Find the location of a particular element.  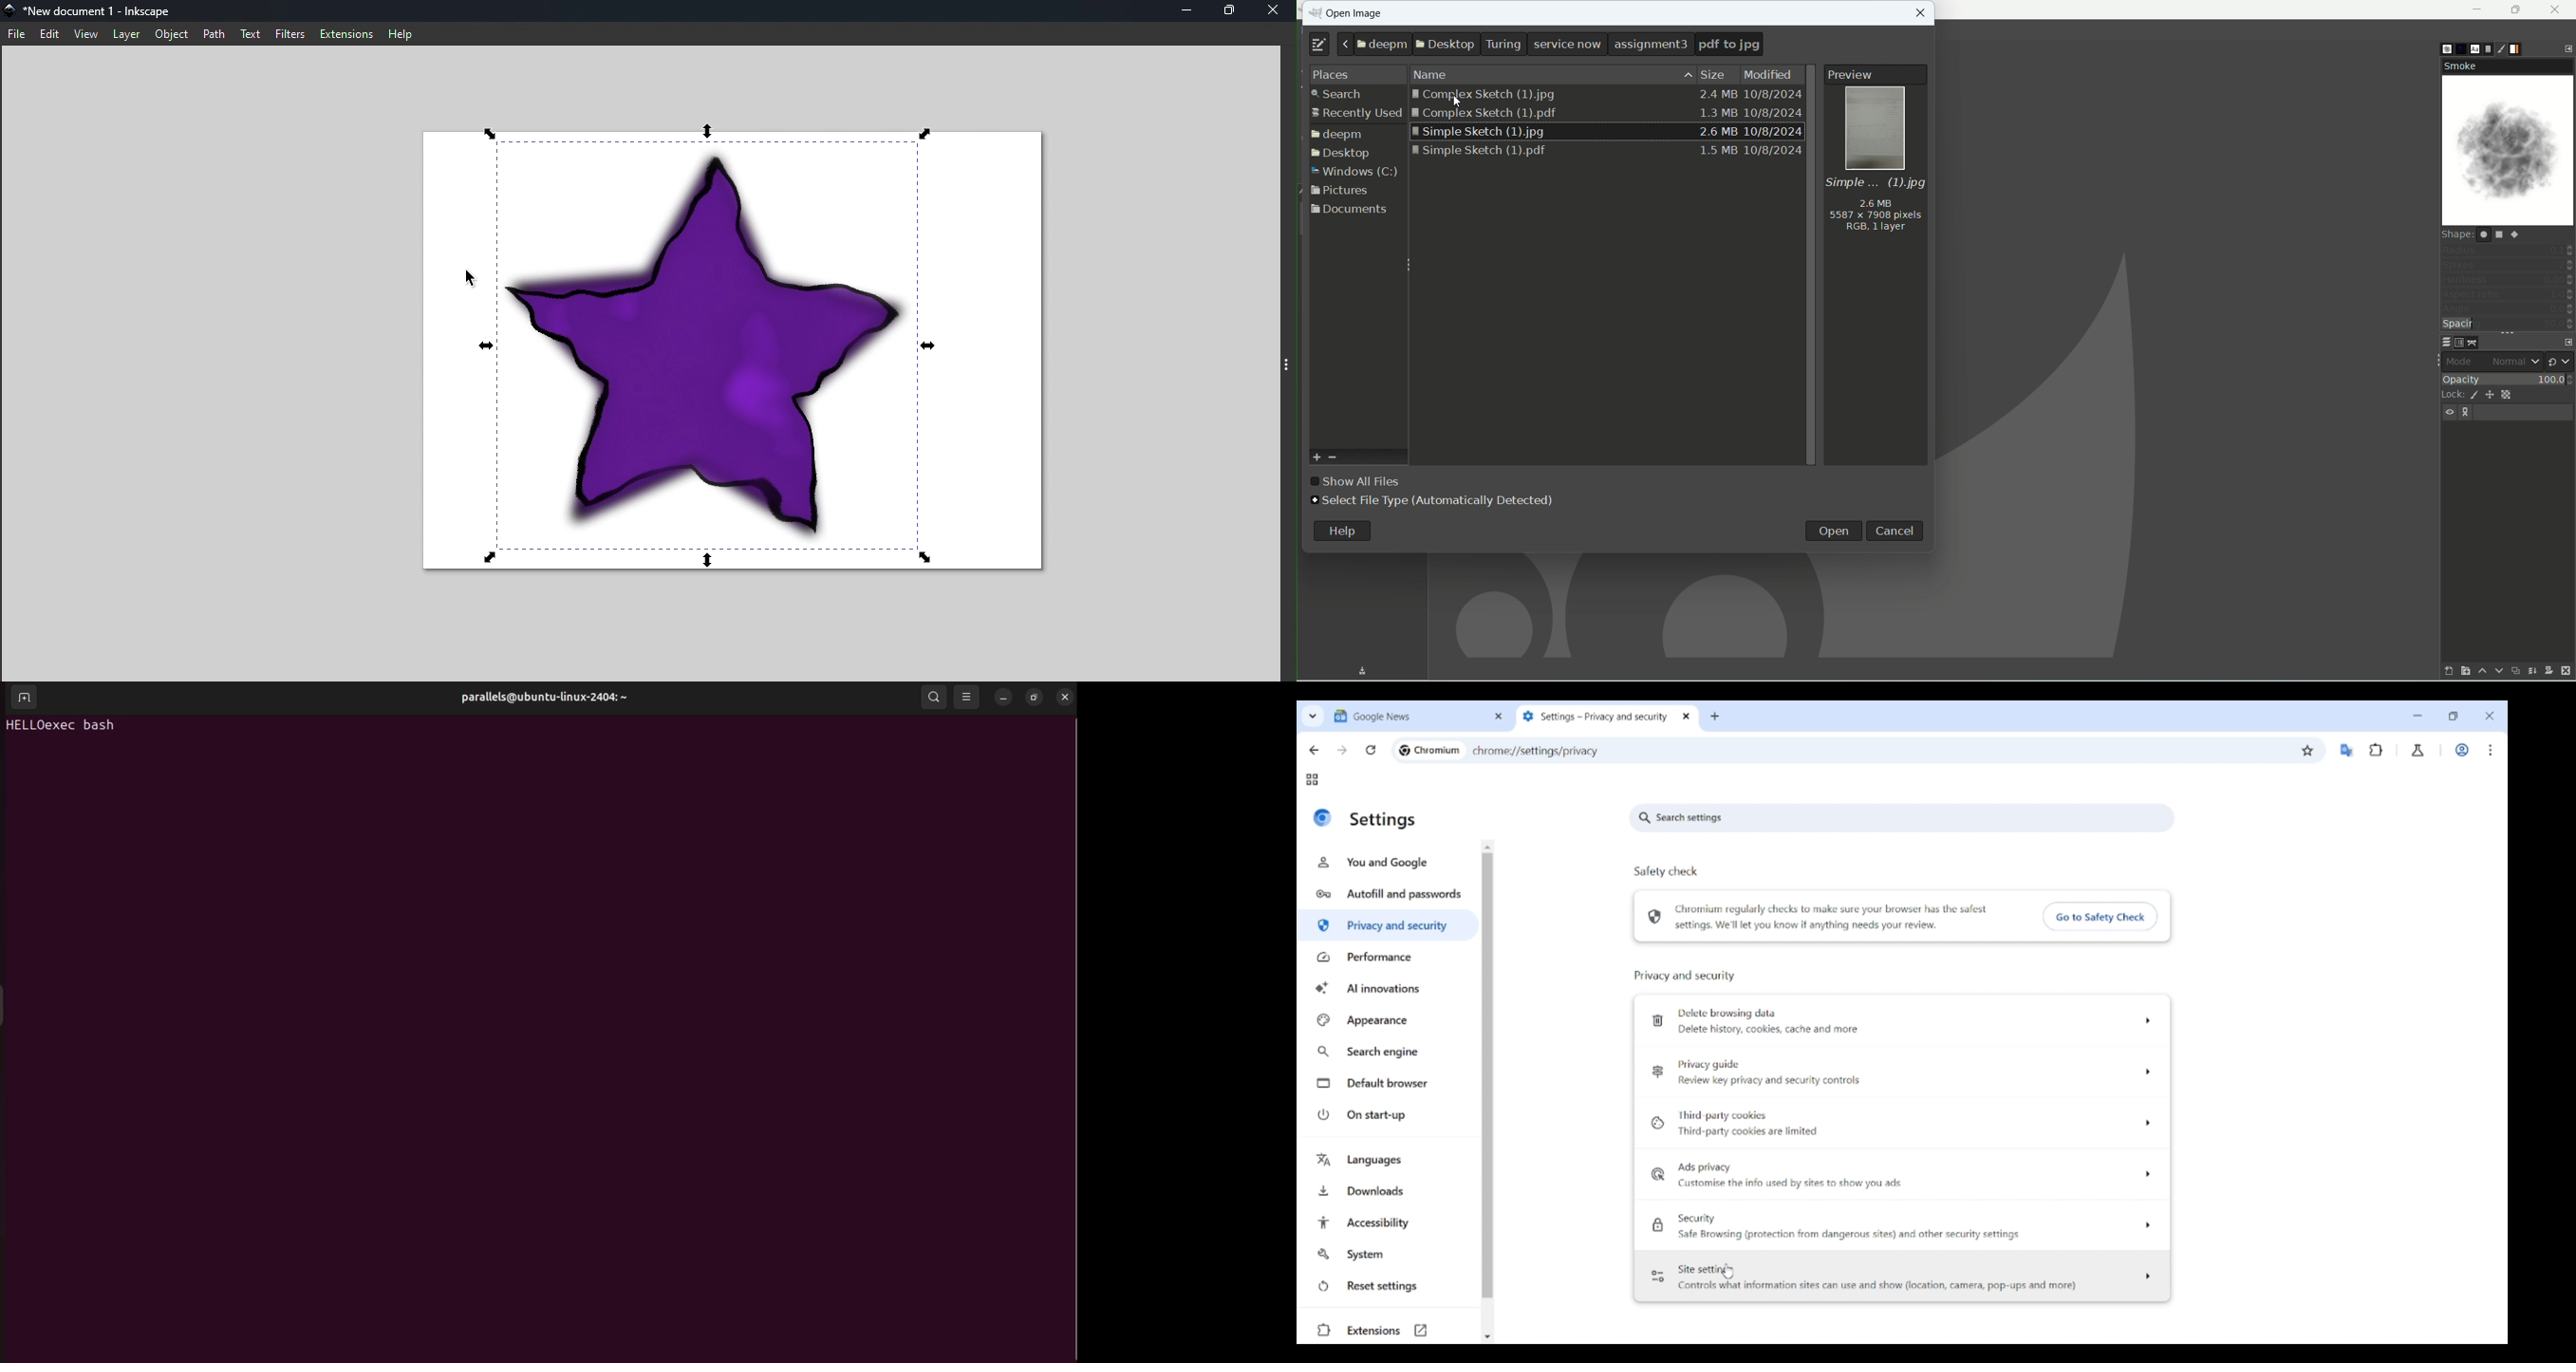

Default browser is located at coordinates (1390, 1083).